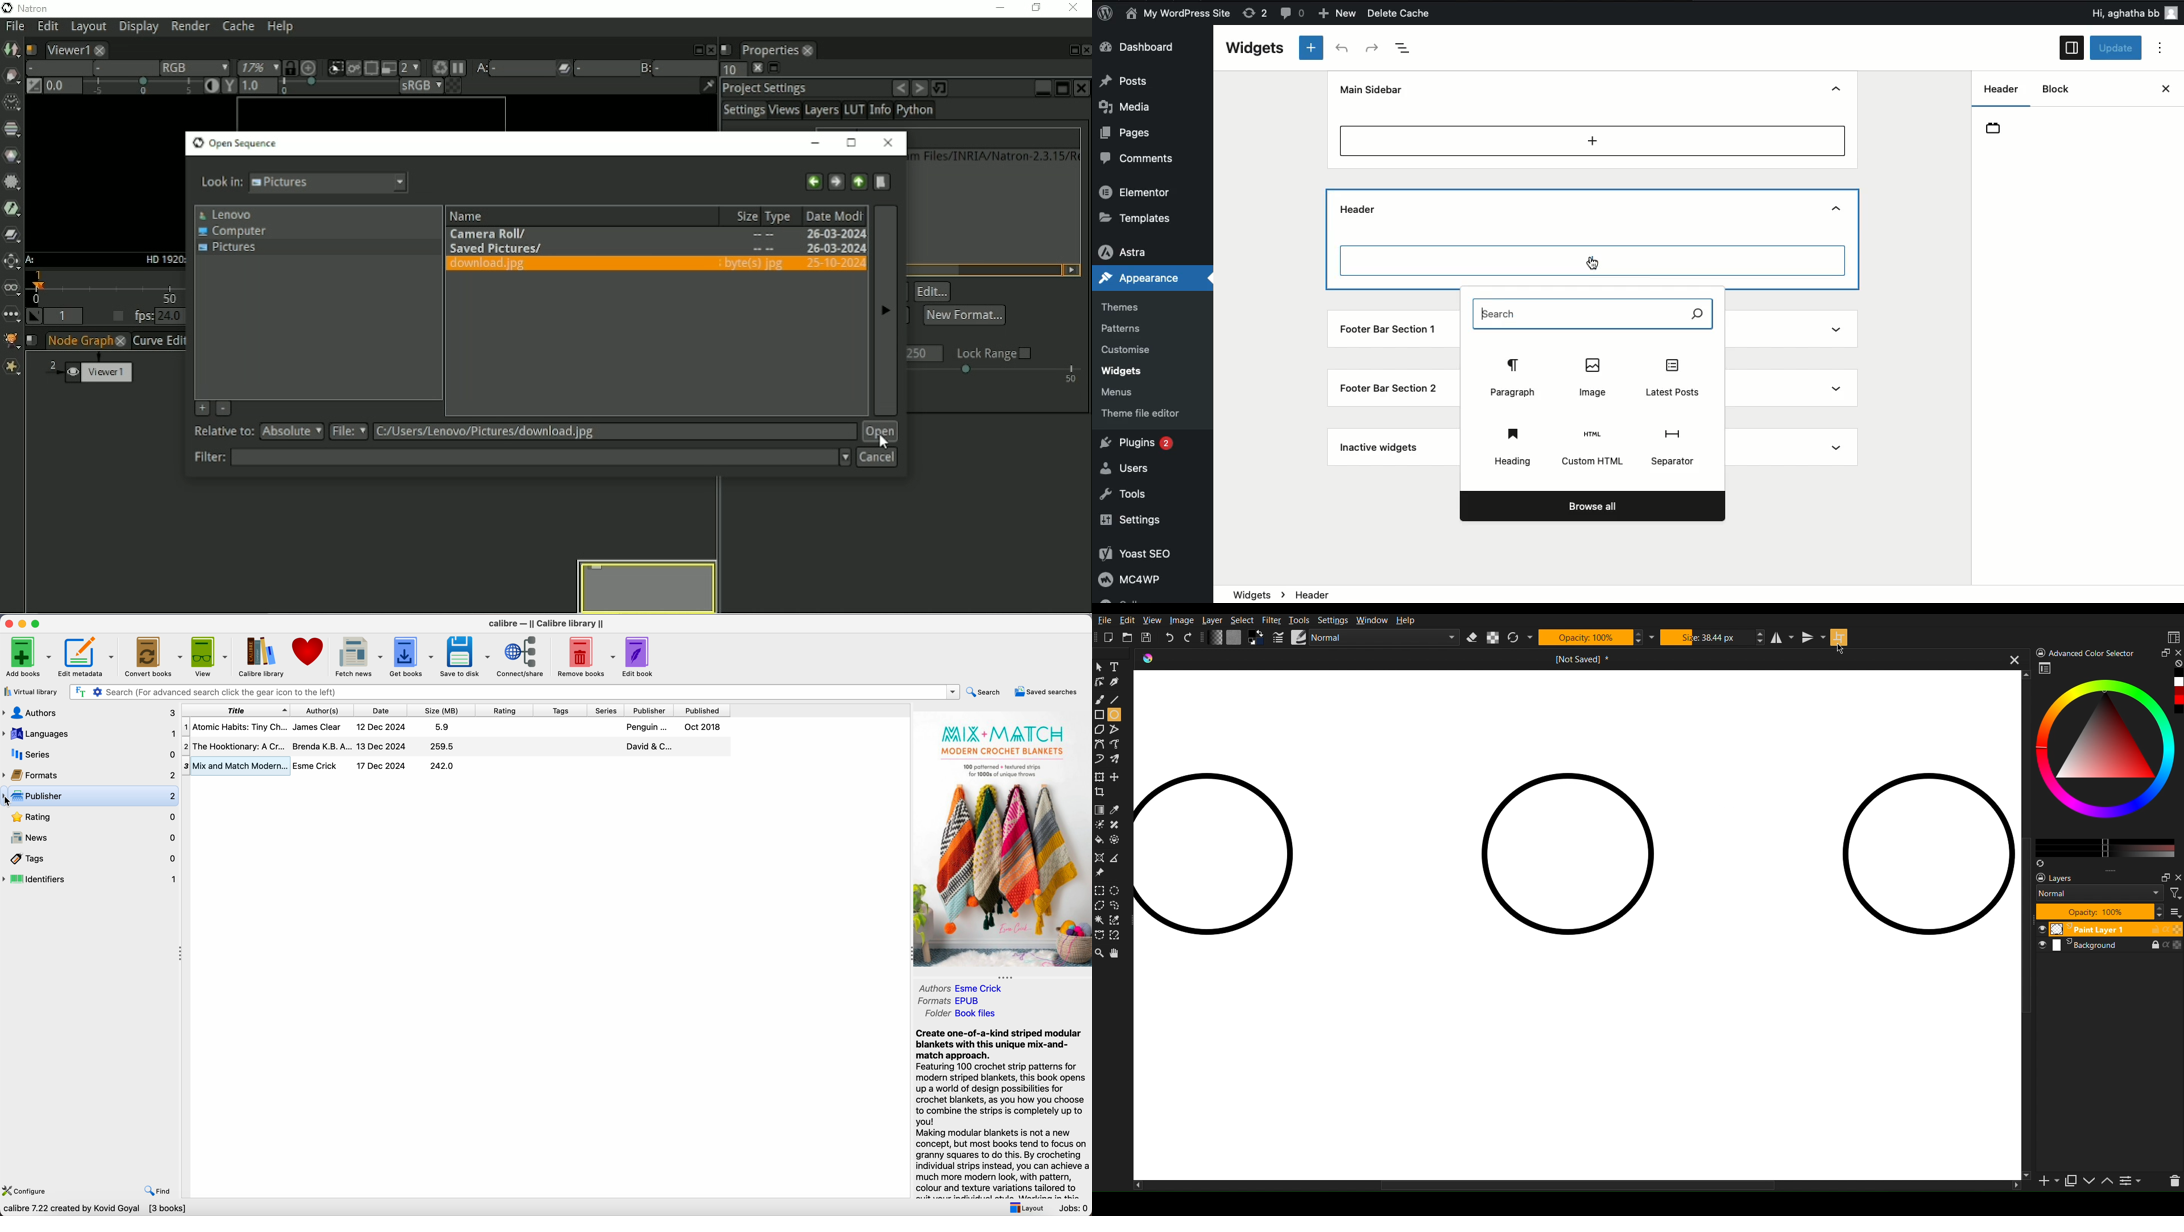  Describe the element at coordinates (1838, 637) in the screenshot. I see `Wraparound` at that location.